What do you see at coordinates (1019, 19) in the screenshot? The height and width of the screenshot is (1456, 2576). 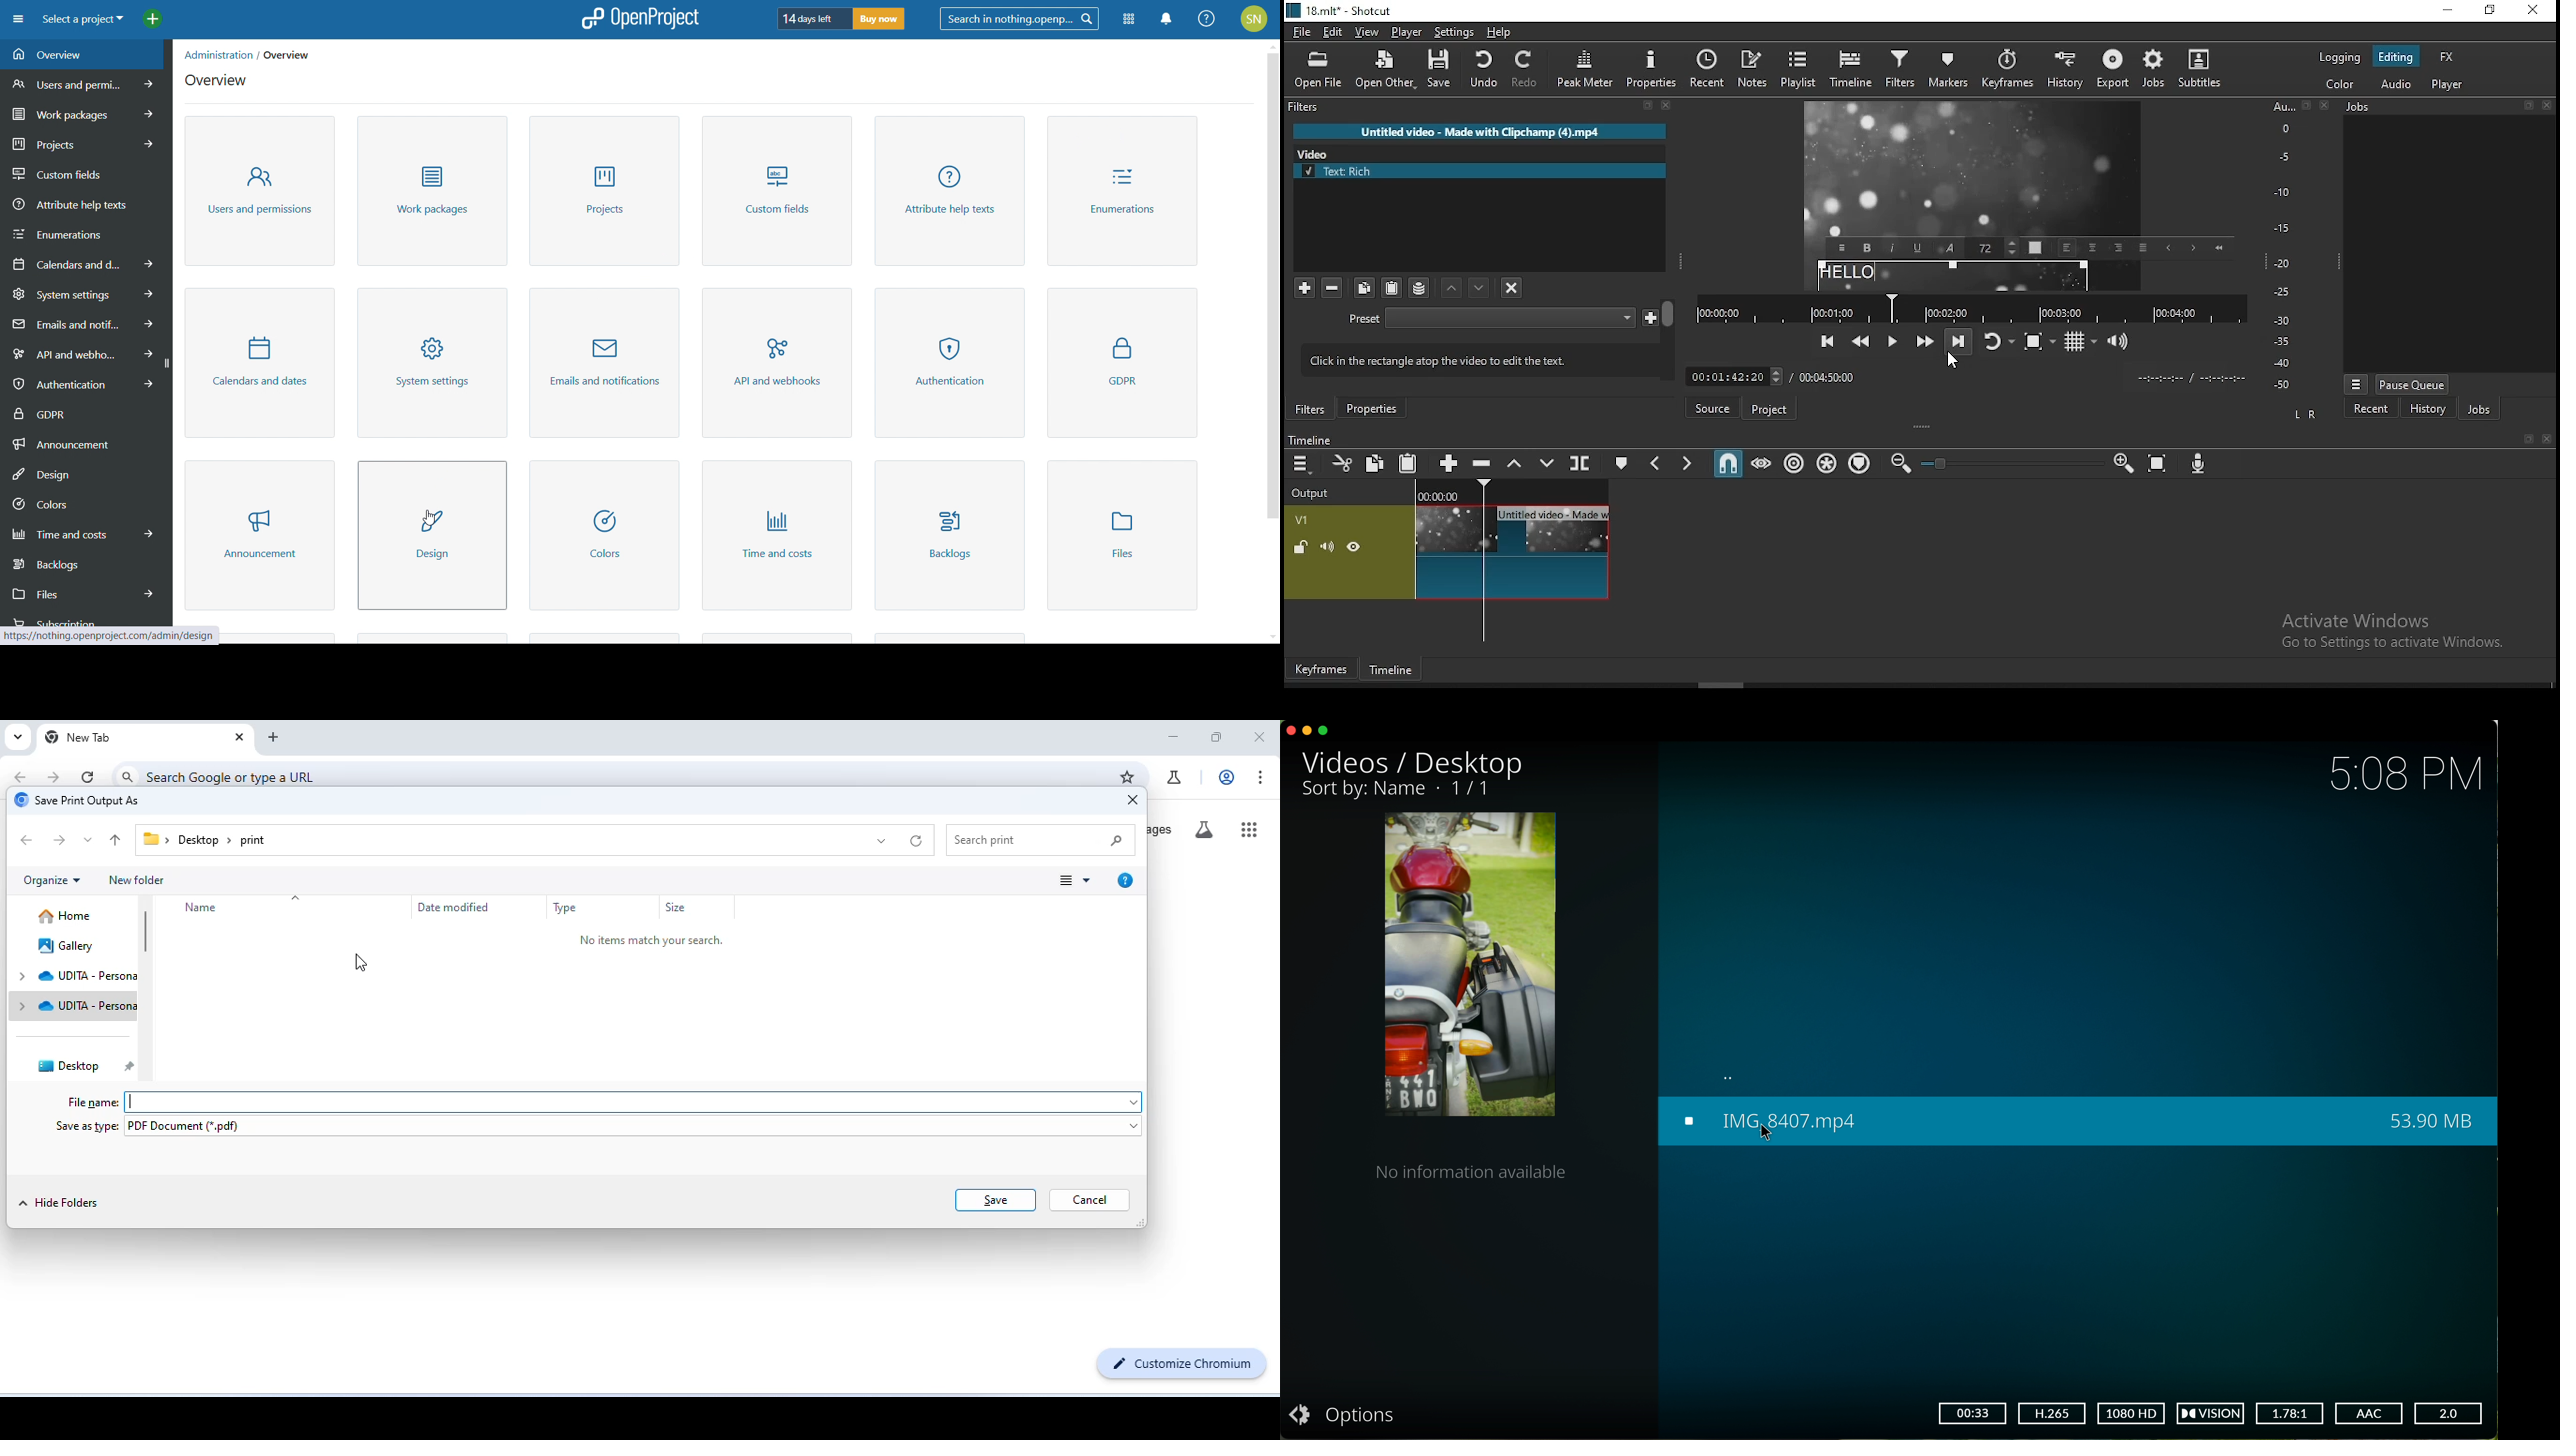 I see `search` at bounding box center [1019, 19].